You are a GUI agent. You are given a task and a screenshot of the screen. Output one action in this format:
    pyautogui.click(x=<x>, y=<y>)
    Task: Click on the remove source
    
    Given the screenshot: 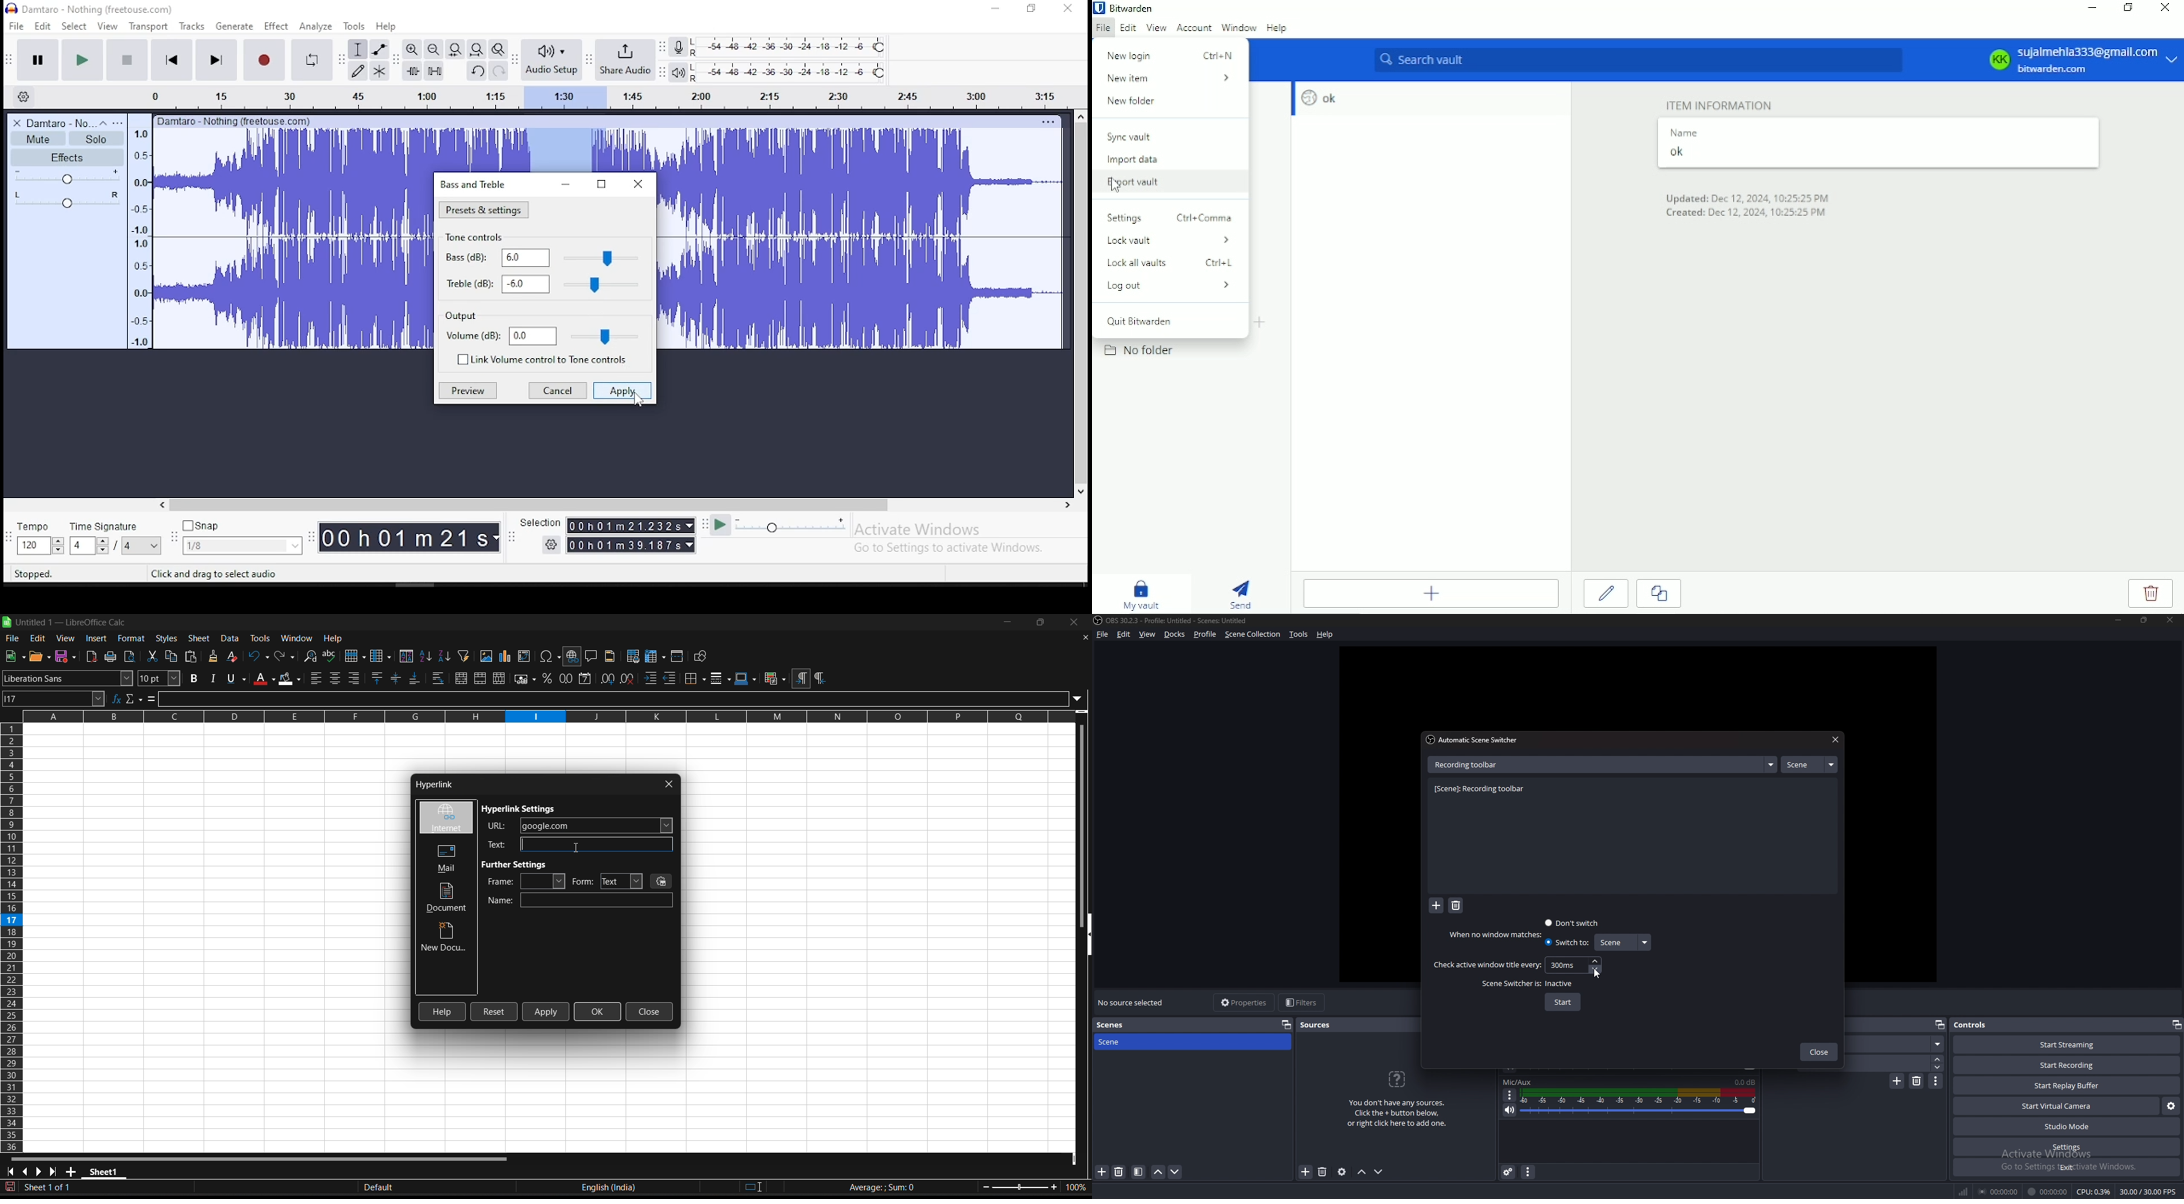 What is the action you would take?
    pyautogui.click(x=1322, y=1173)
    